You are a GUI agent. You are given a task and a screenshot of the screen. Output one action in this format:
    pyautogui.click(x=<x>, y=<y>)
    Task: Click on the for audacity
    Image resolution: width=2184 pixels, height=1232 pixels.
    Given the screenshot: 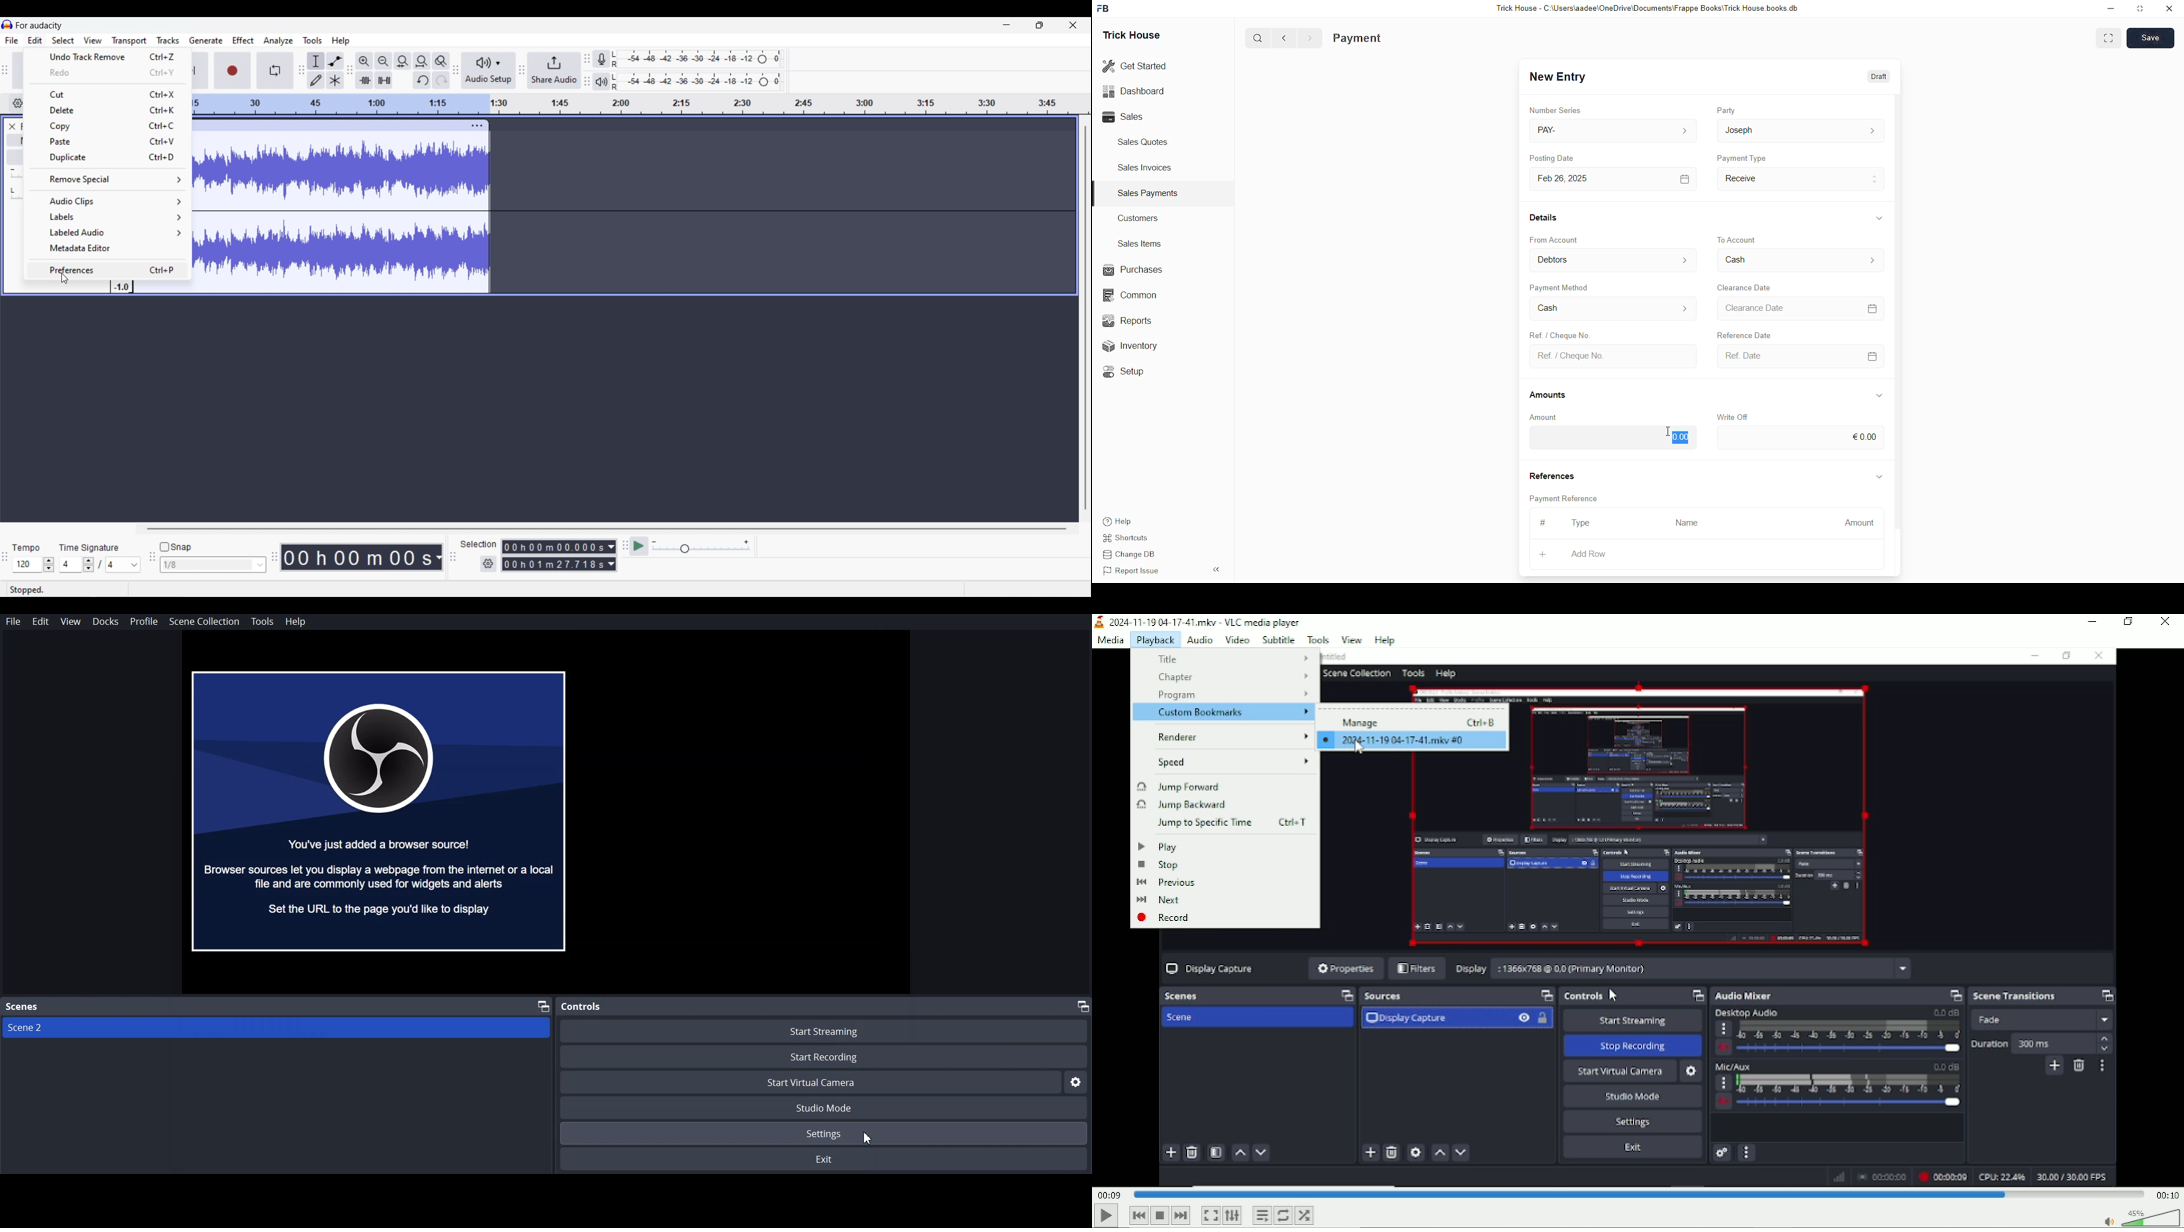 What is the action you would take?
    pyautogui.click(x=39, y=26)
    